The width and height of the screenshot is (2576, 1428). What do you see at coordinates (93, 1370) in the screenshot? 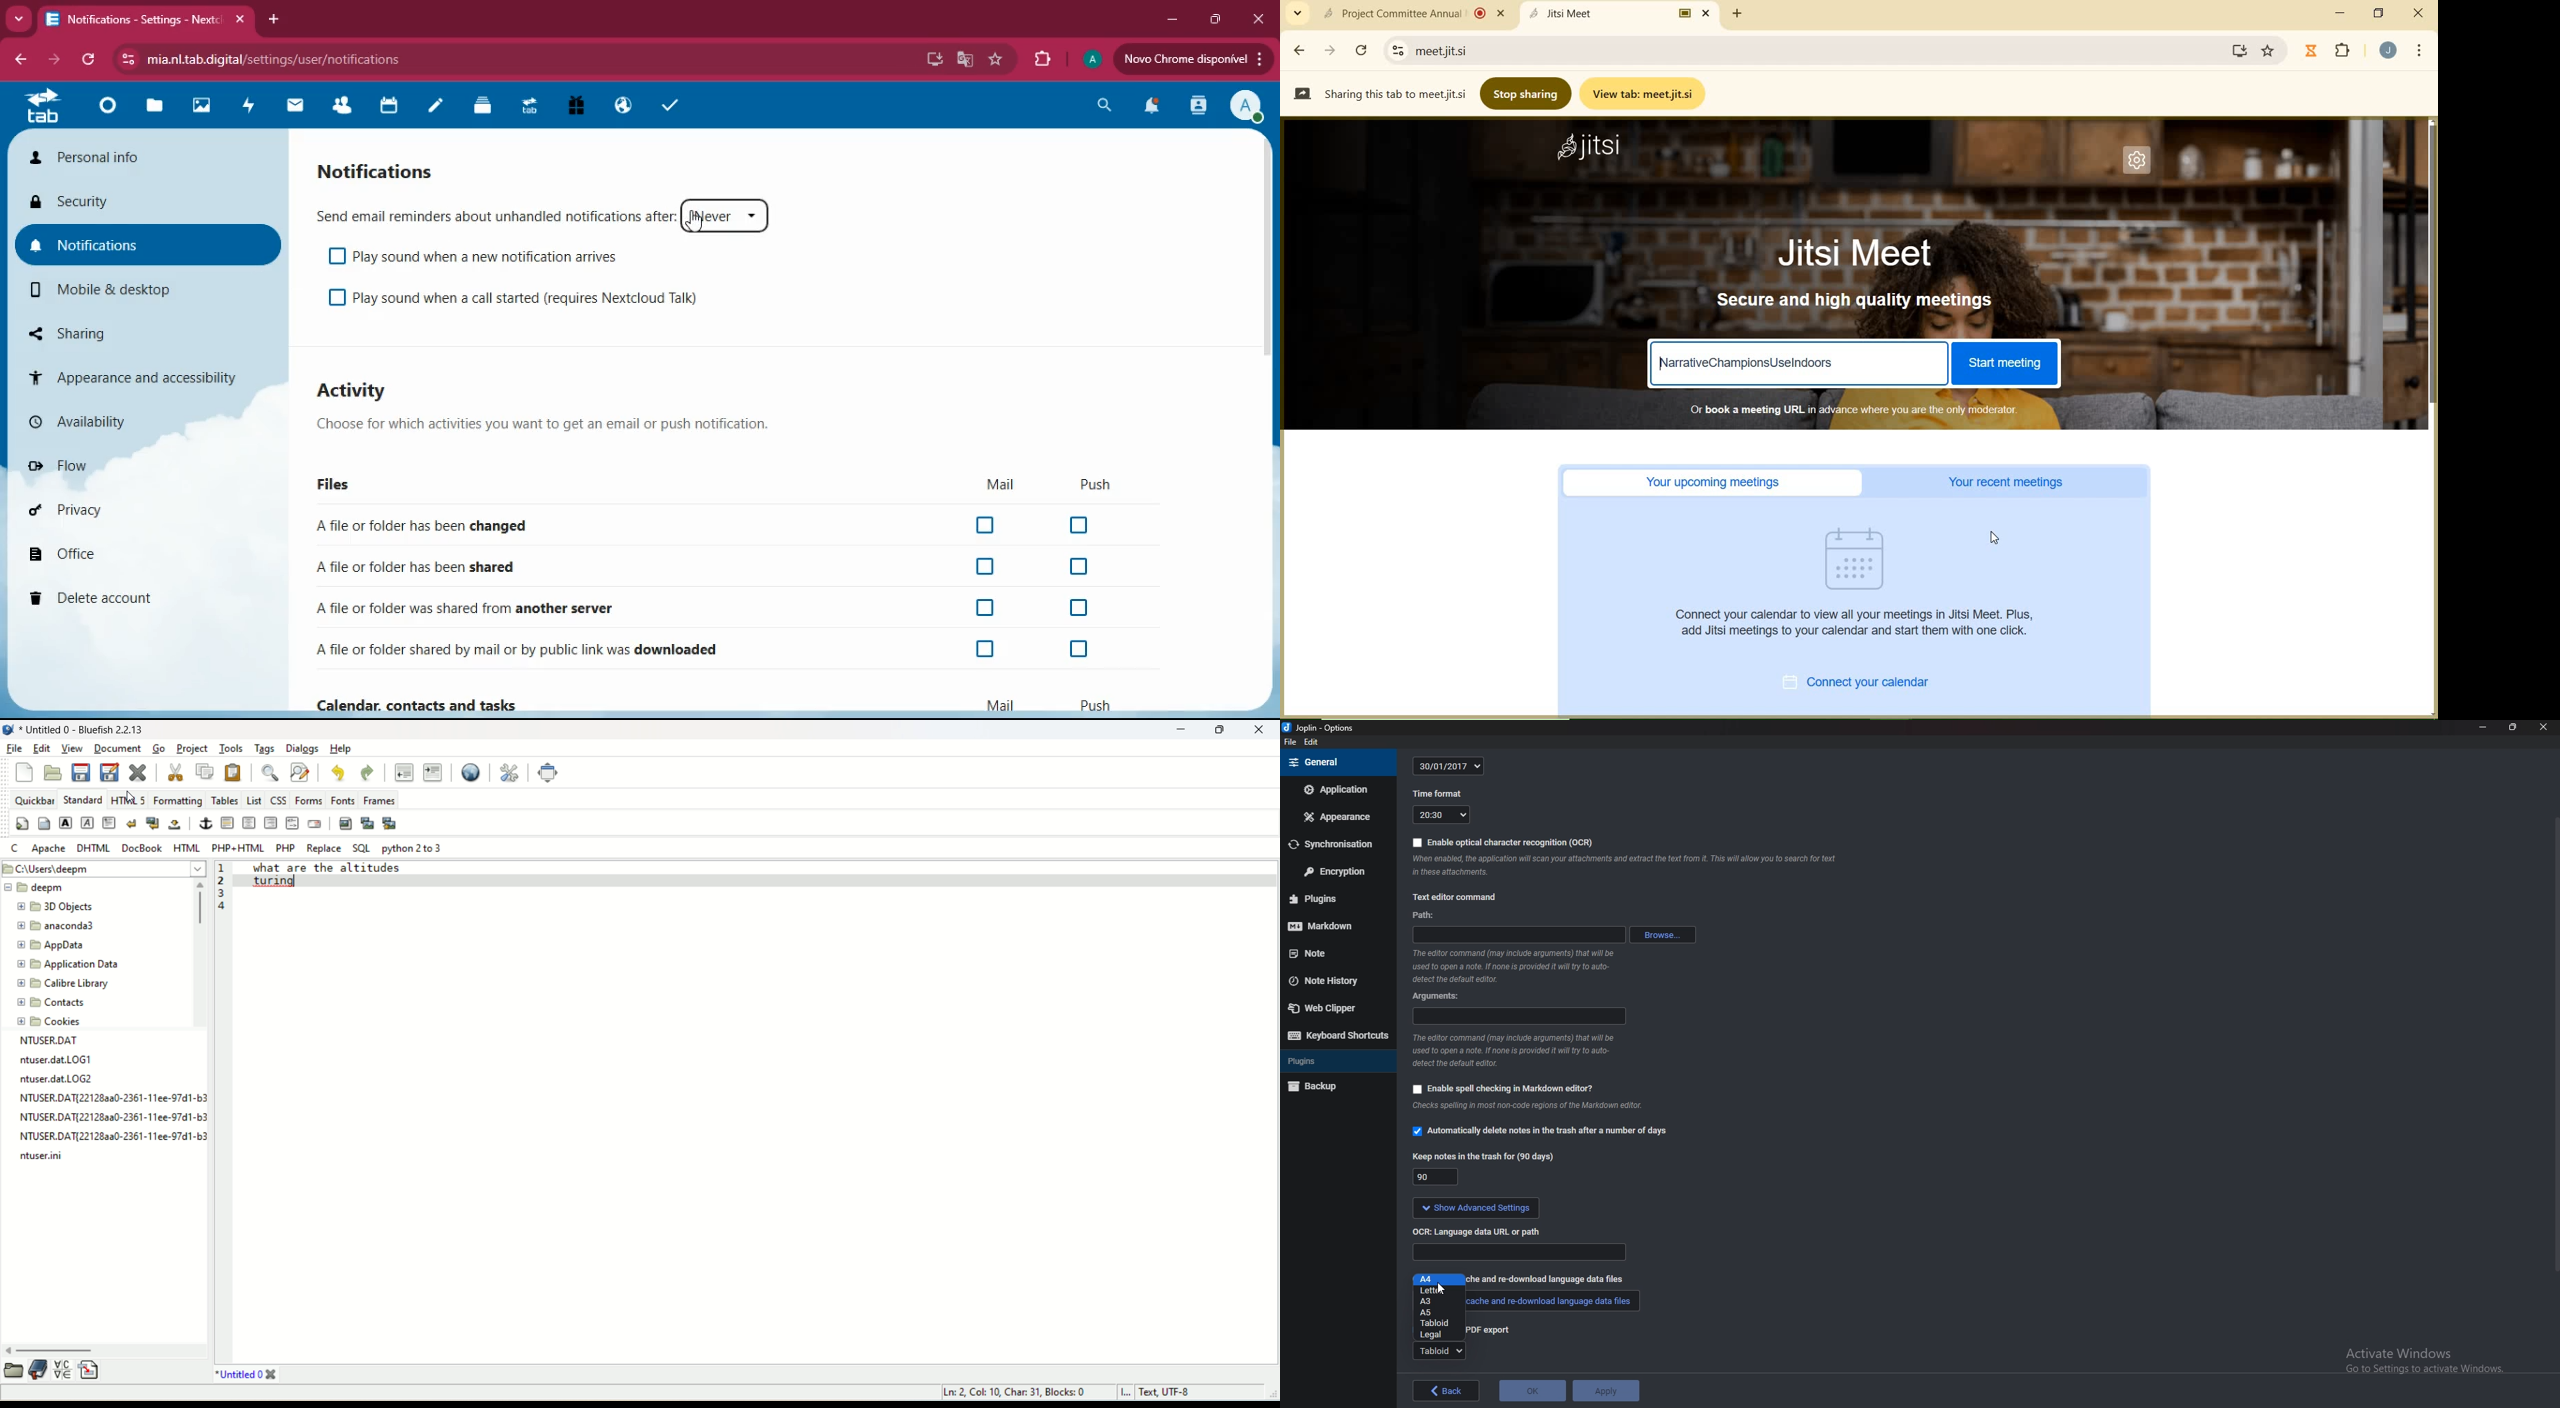
I see `insert file` at bounding box center [93, 1370].